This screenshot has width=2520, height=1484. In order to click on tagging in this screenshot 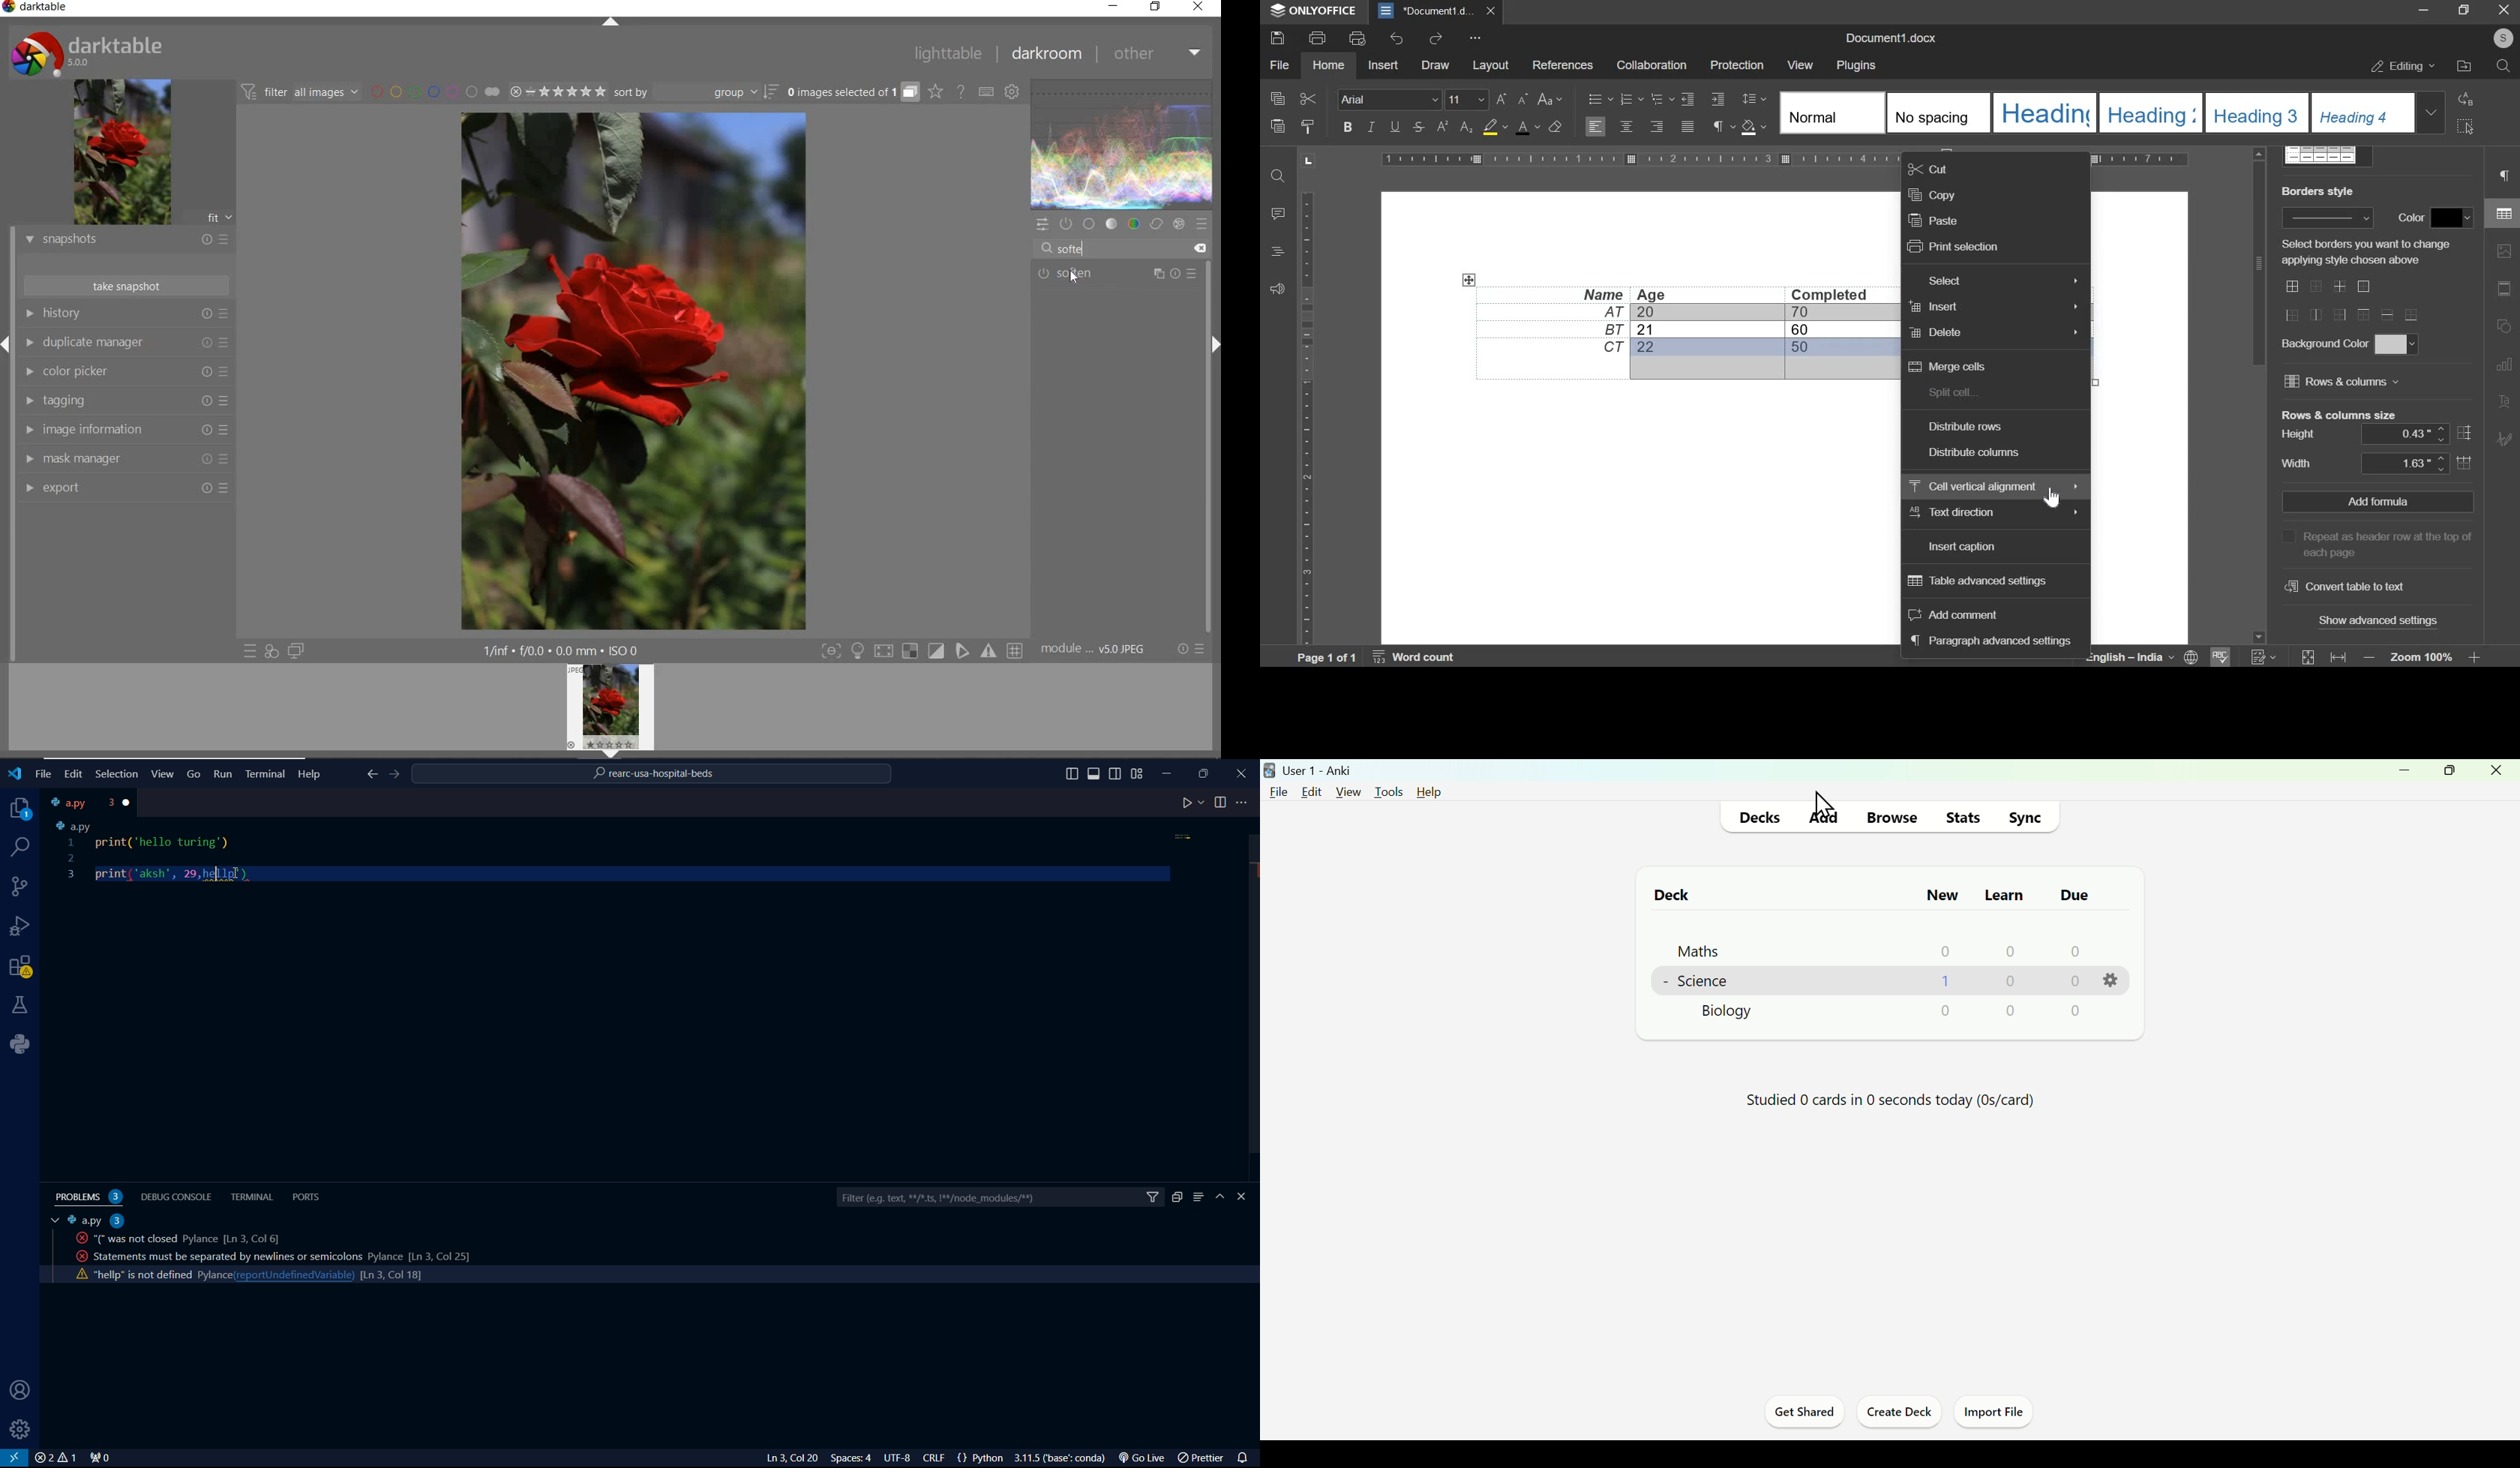, I will do `click(125, 400)`.